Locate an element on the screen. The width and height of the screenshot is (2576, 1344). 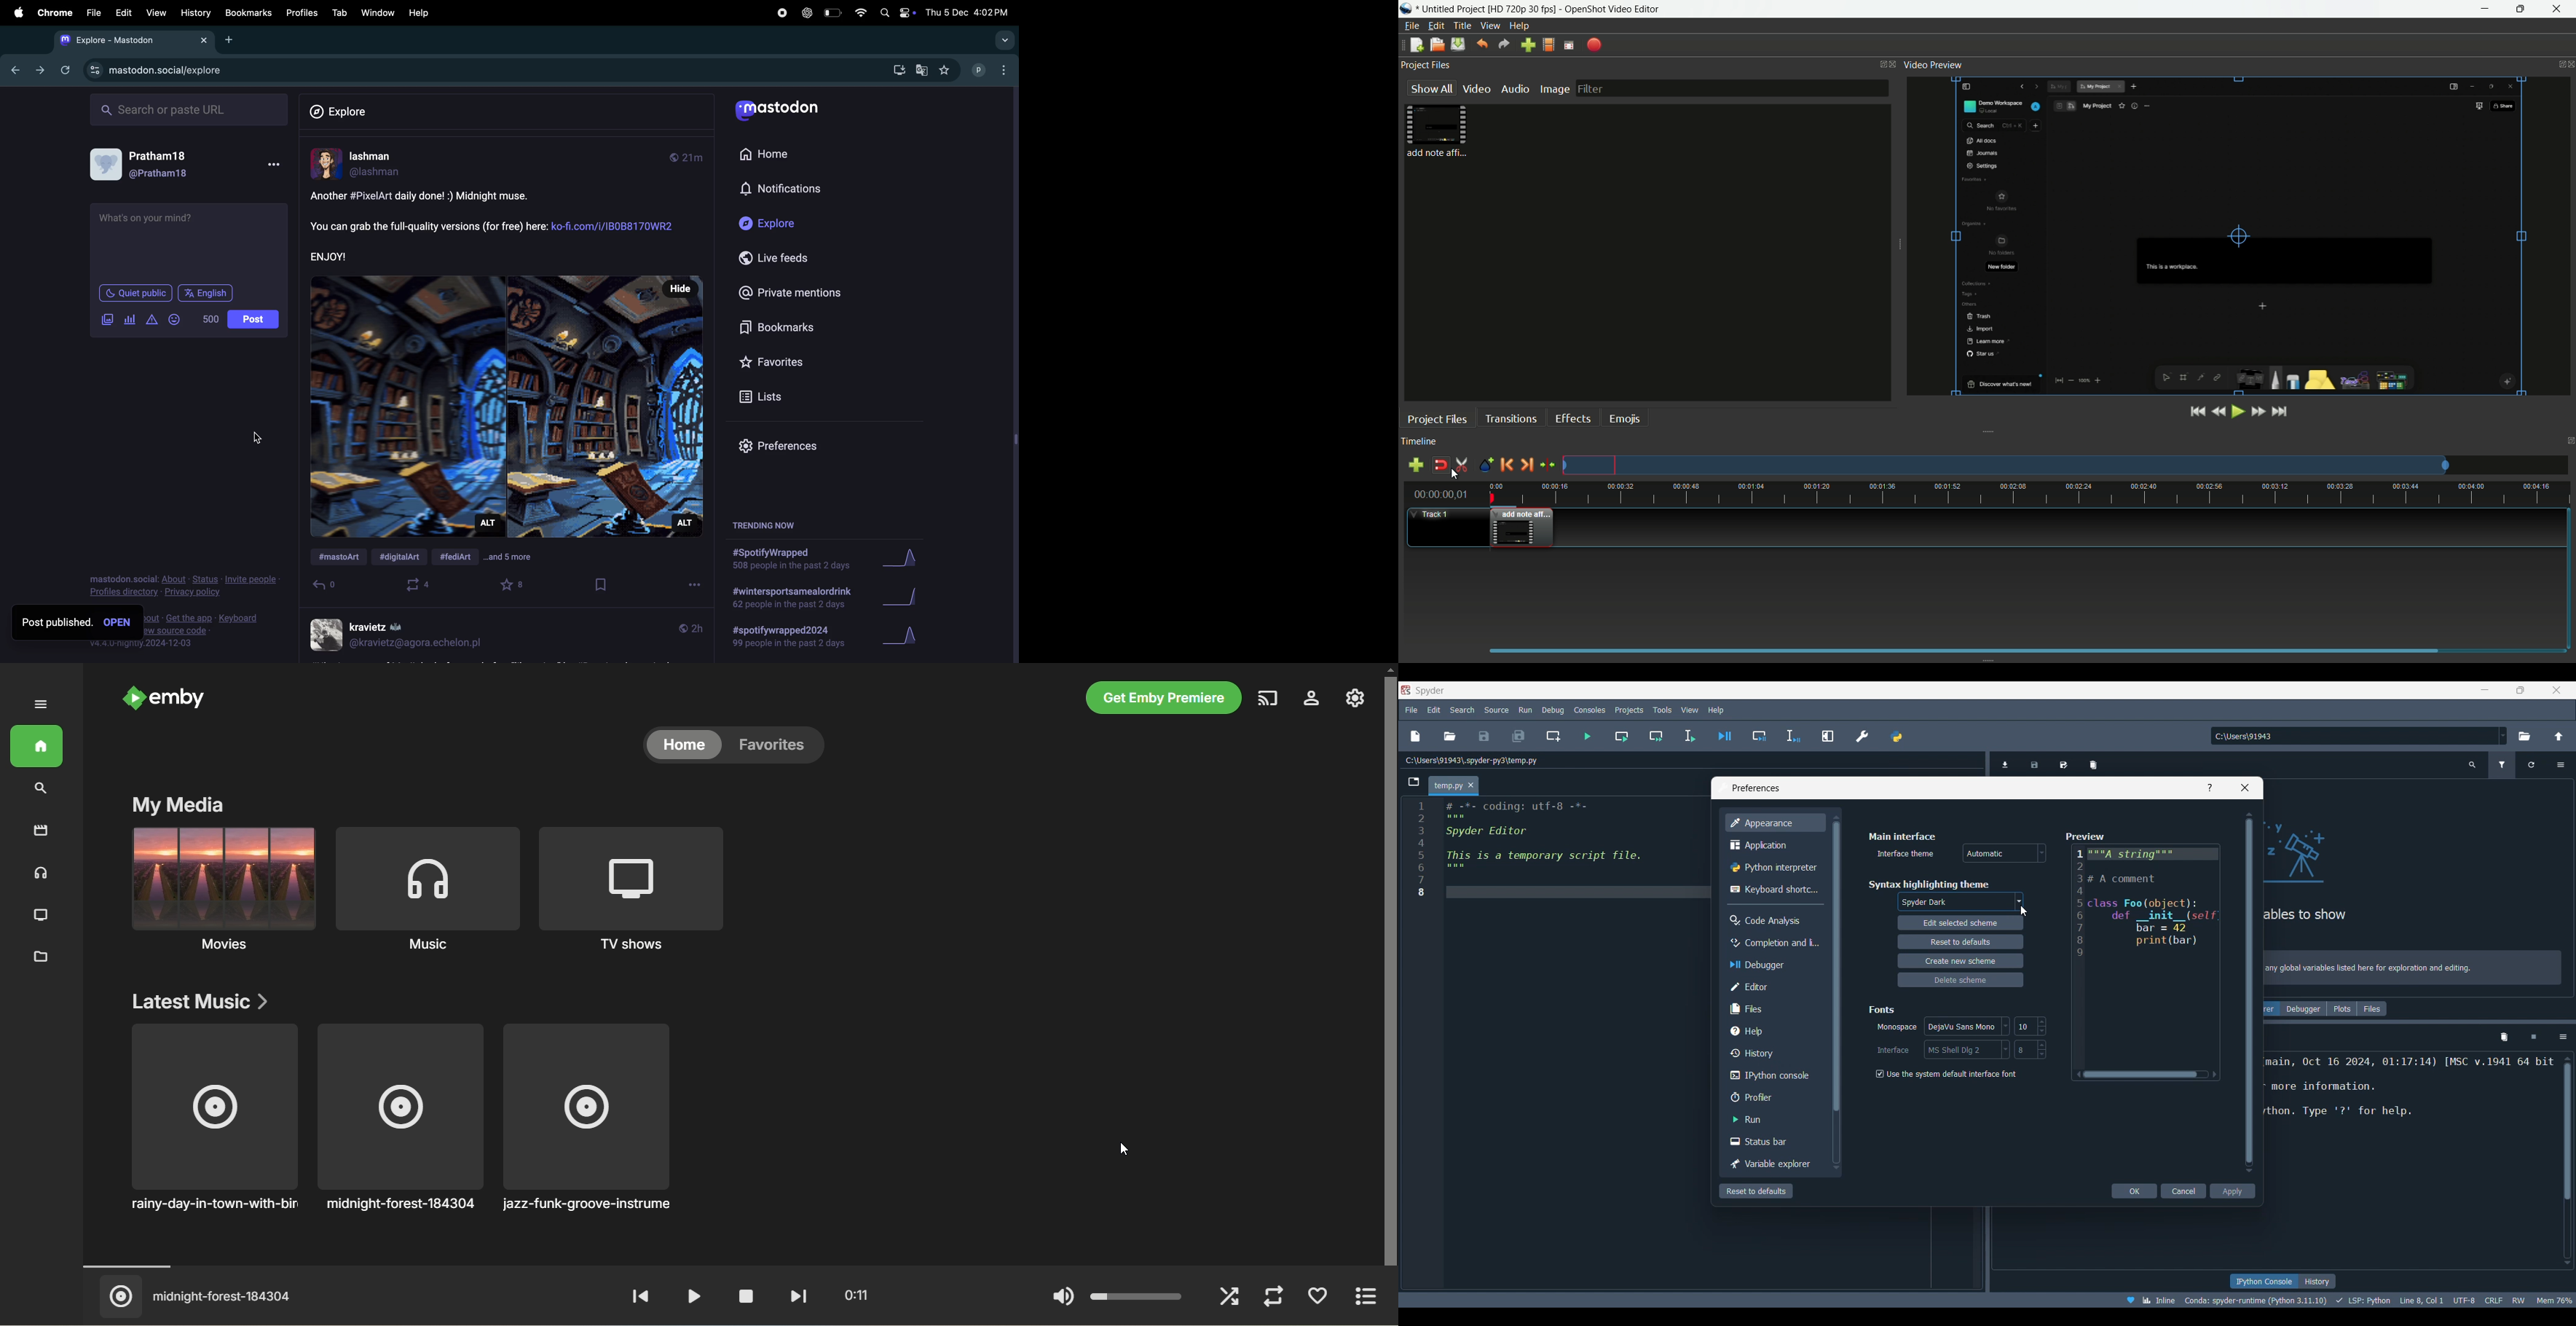
1
2
3
4
5
6
7
8 is located at coordinates (1421, 851).